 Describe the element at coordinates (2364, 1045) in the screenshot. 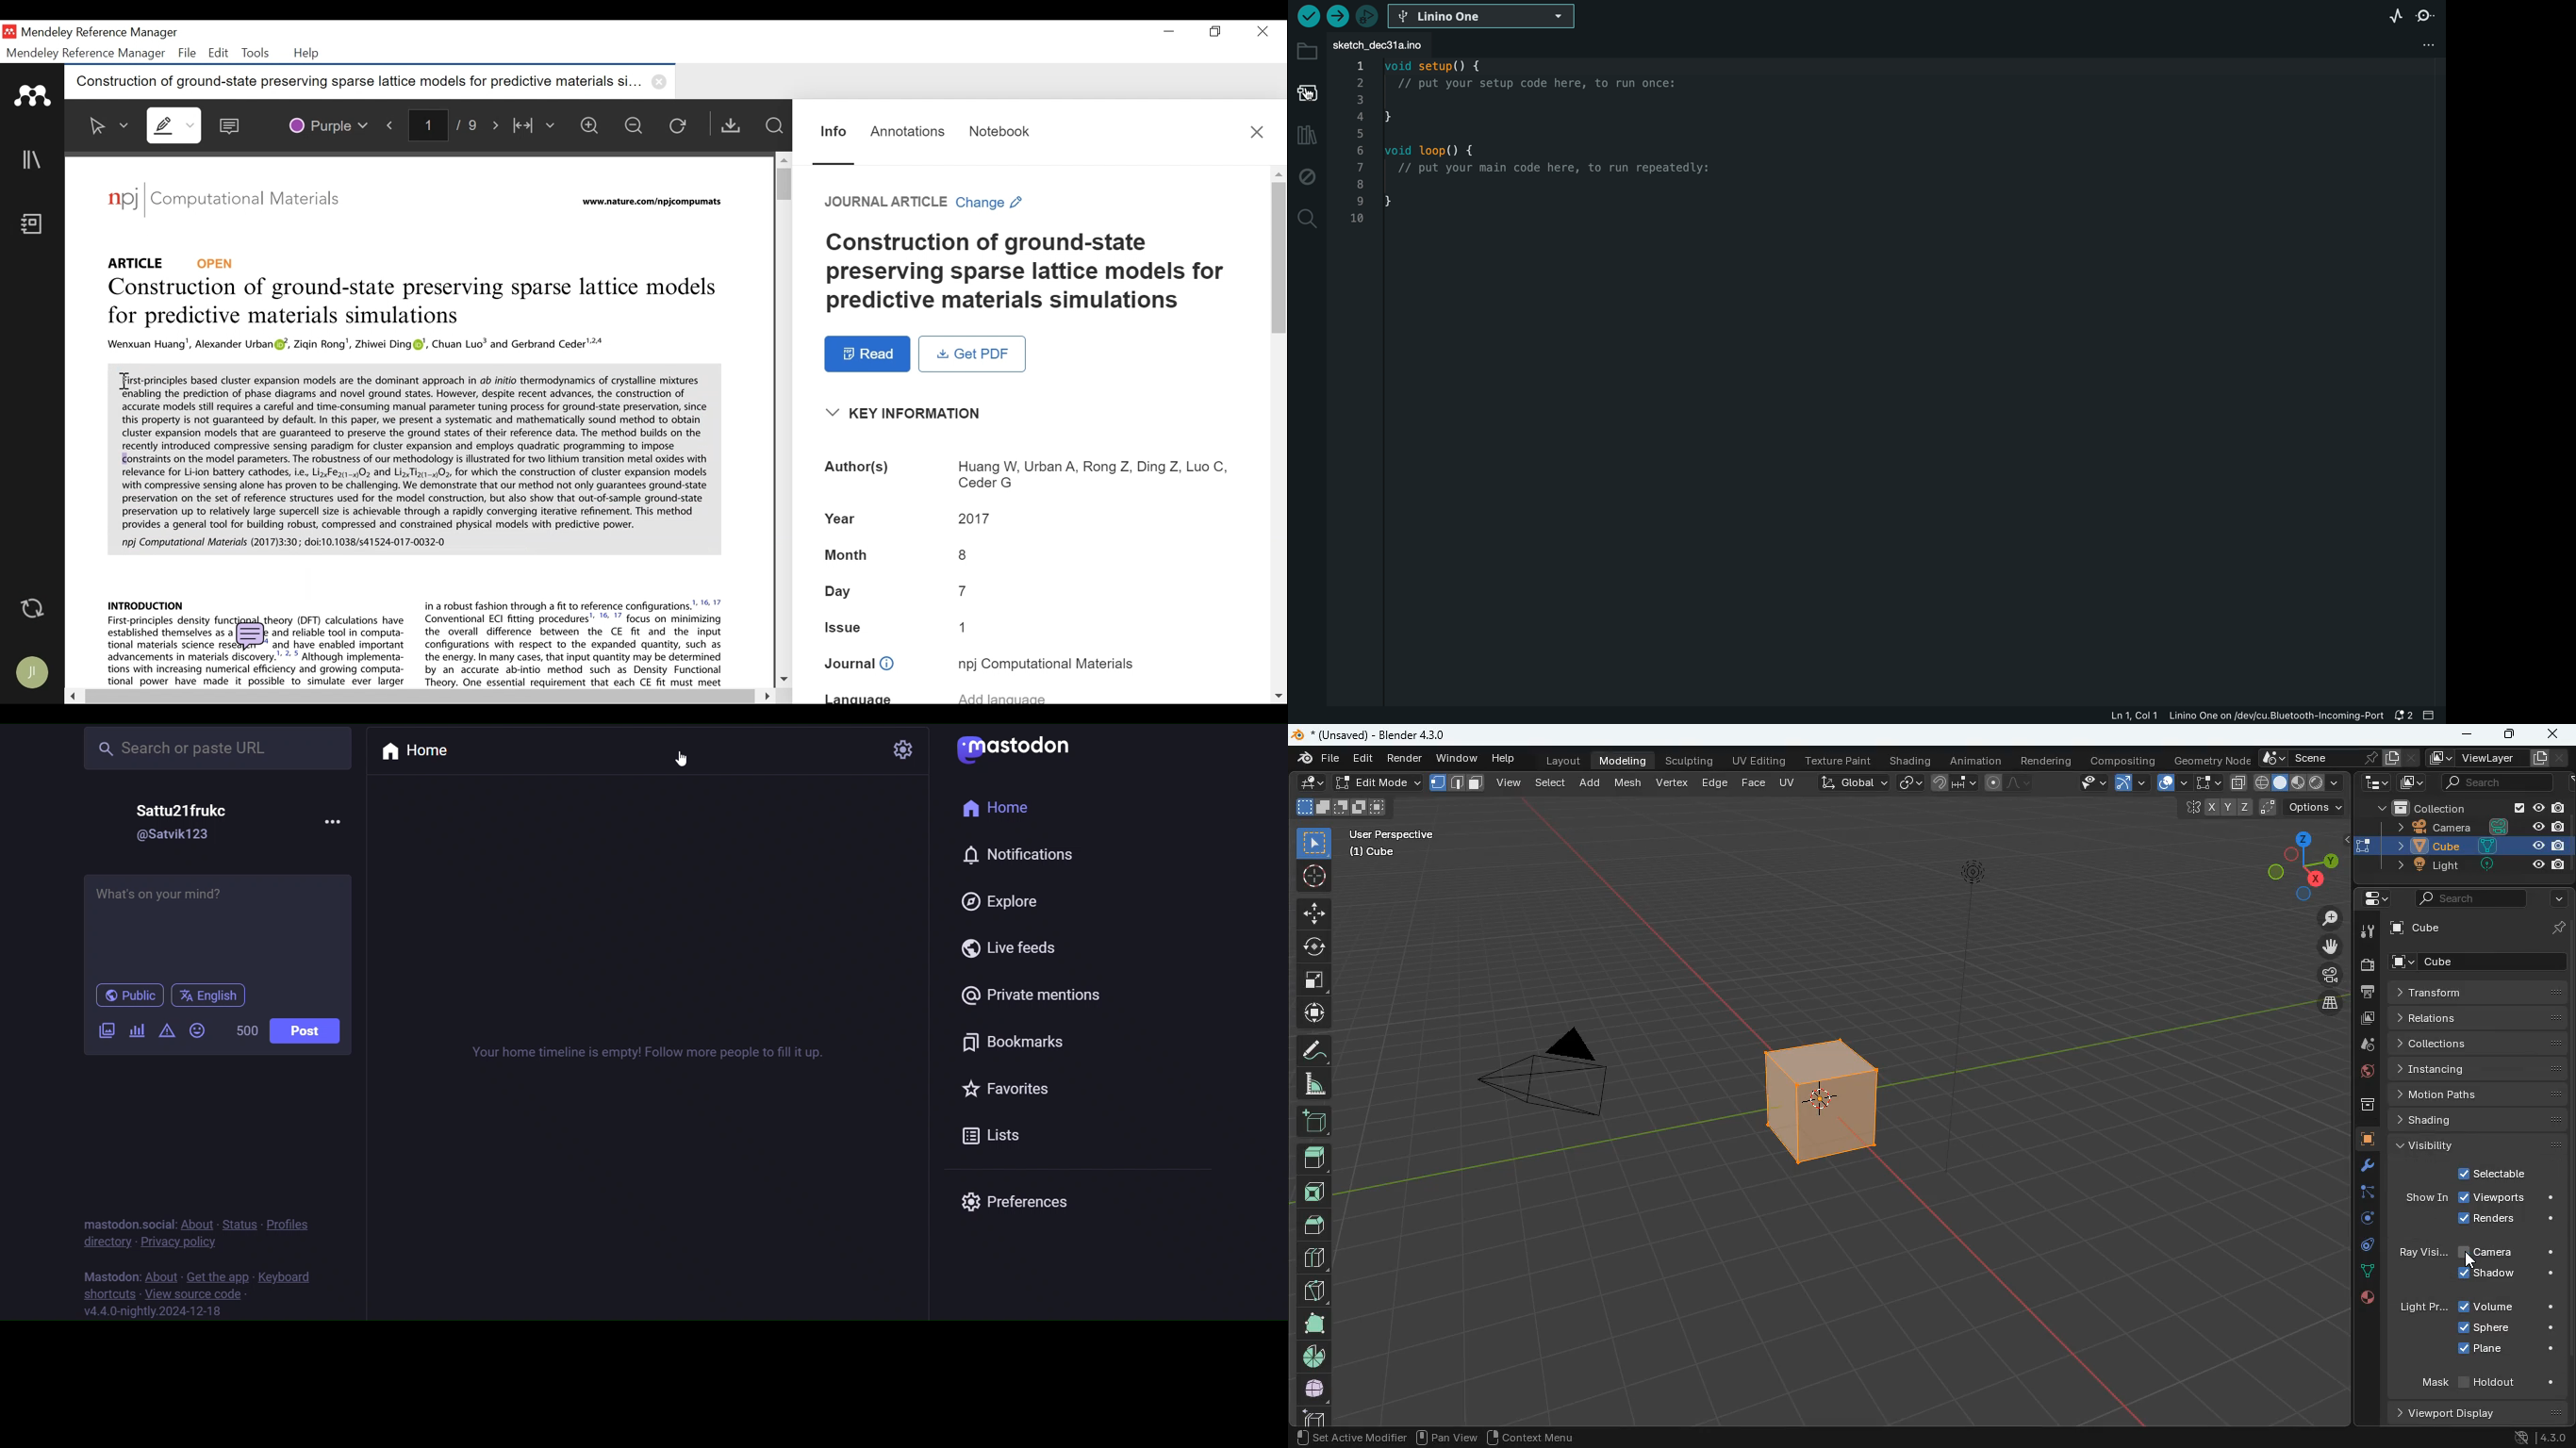

I see `drop` at that location.